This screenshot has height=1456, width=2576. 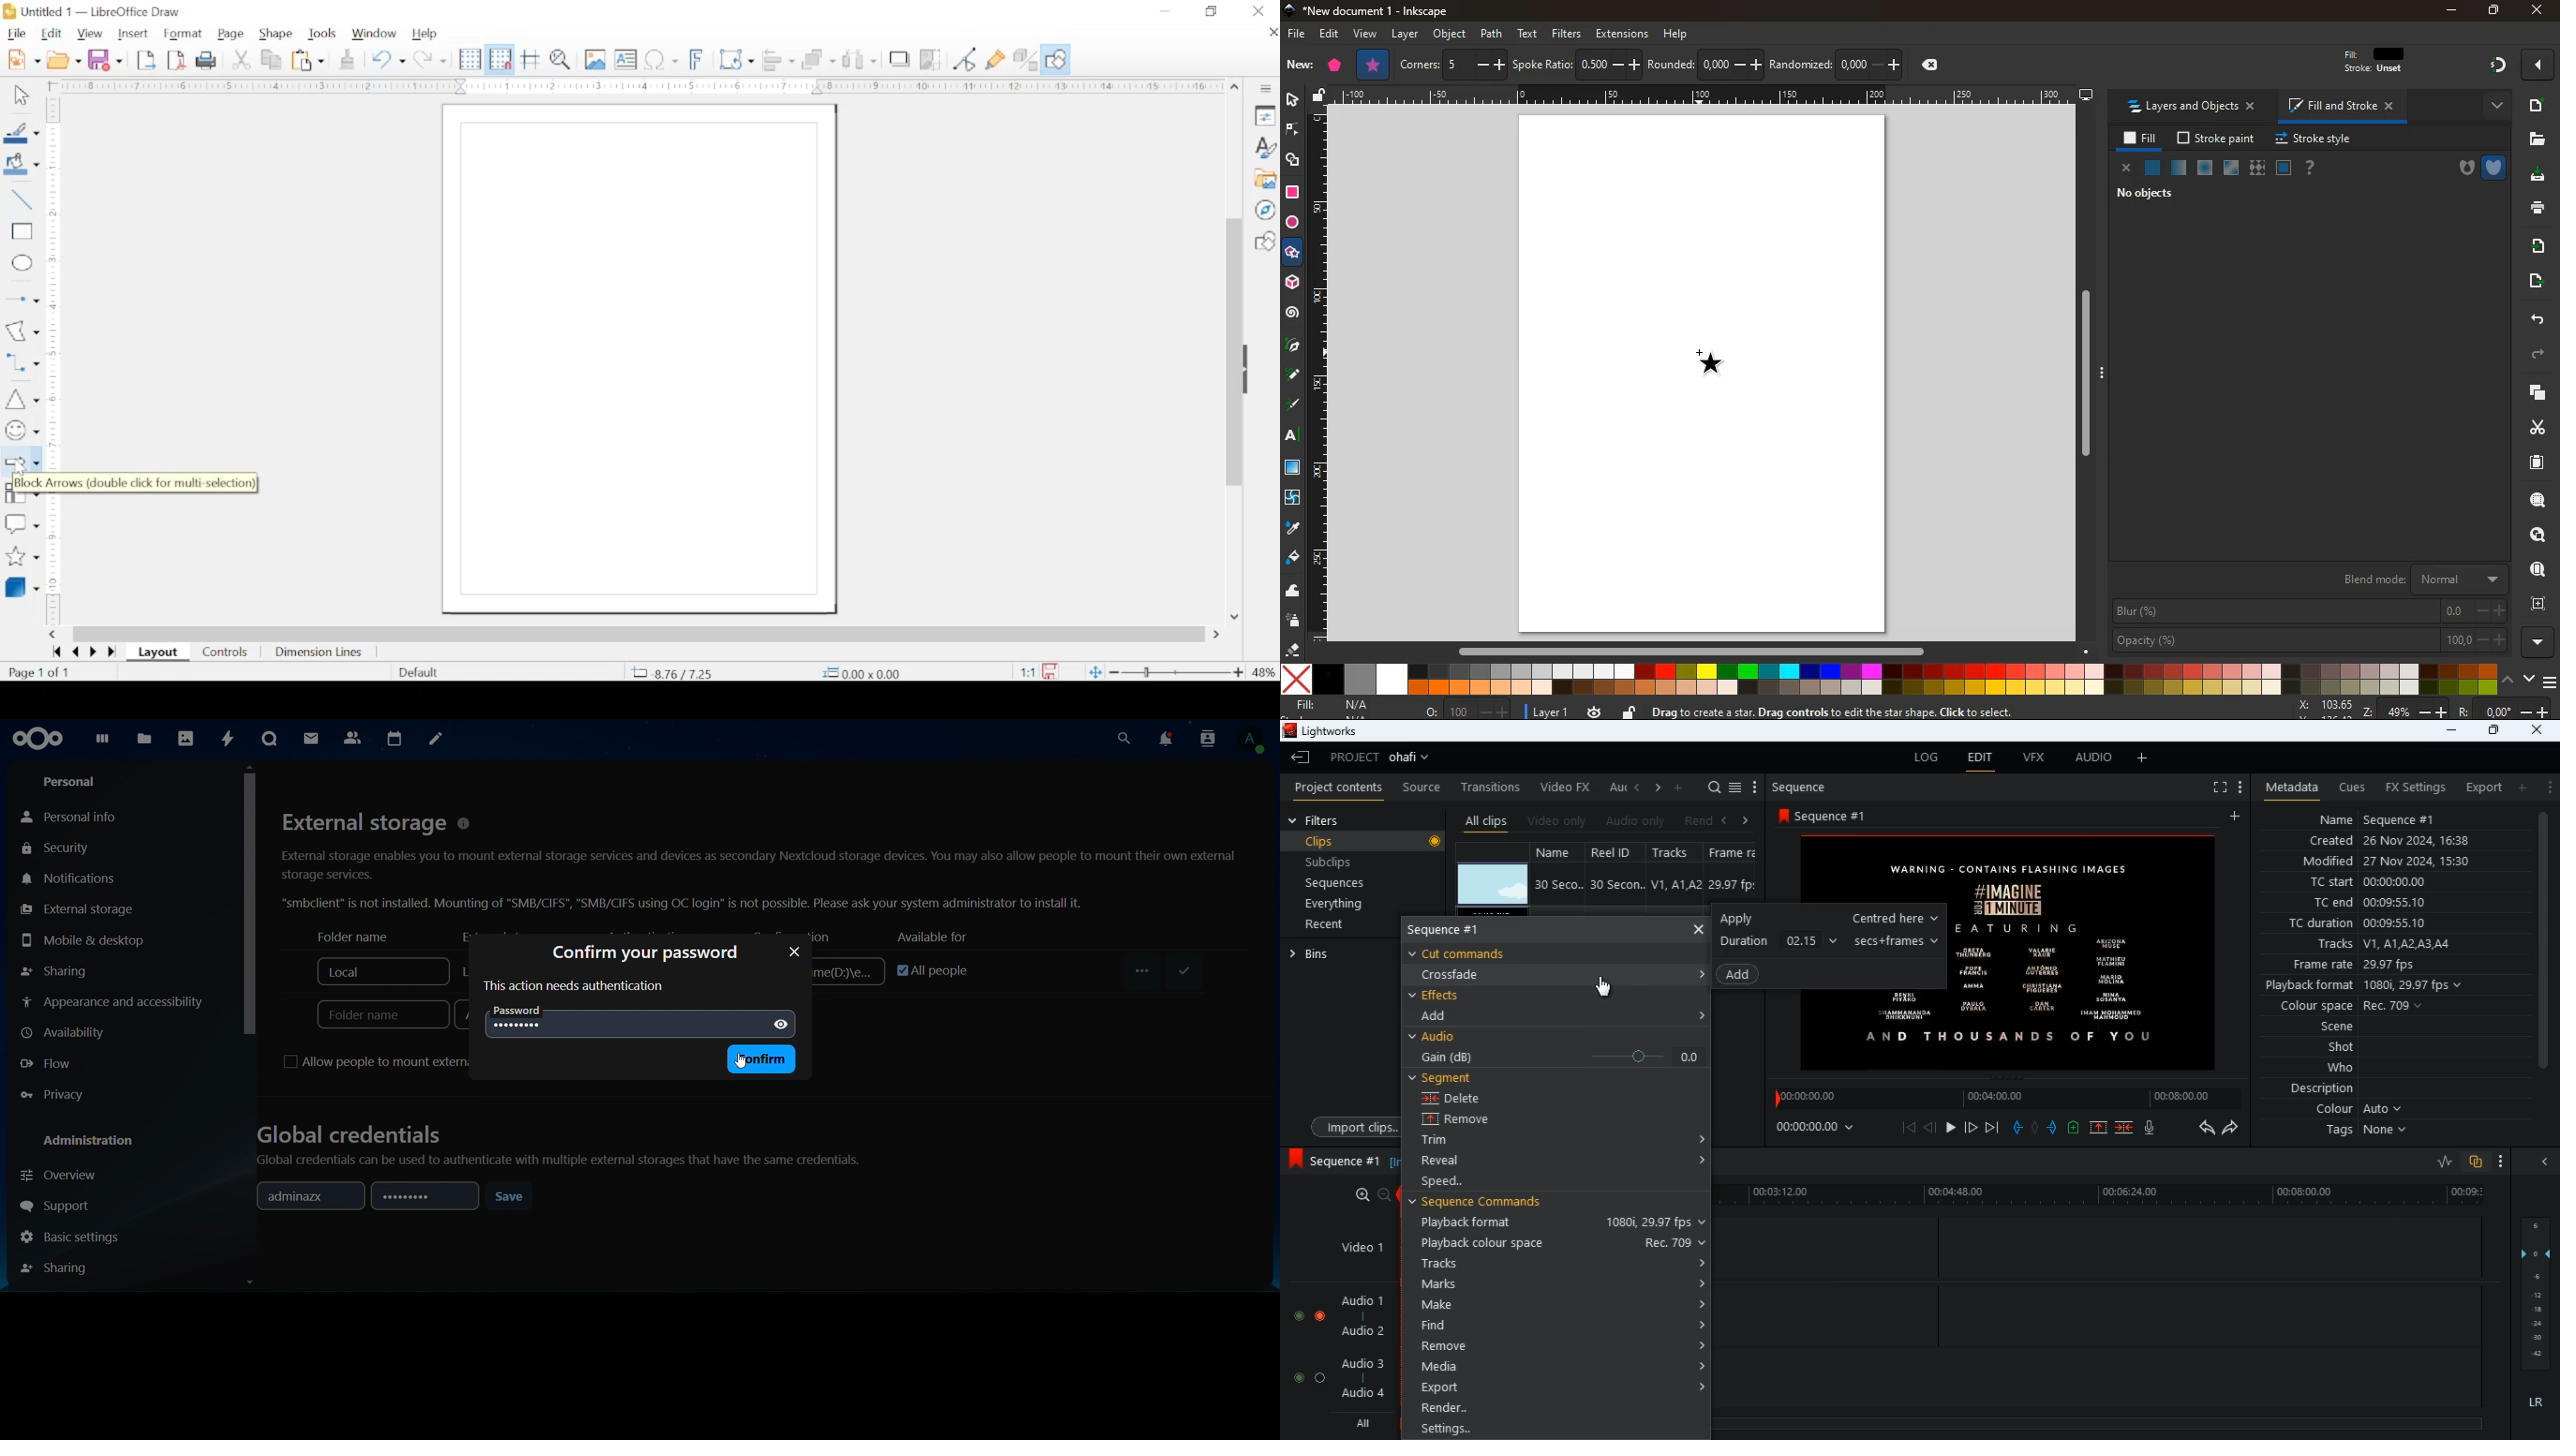 What do you see at coordinates (2180, 171) in the screenshot?
I see `opacity` at bounding box center [2180, 171].